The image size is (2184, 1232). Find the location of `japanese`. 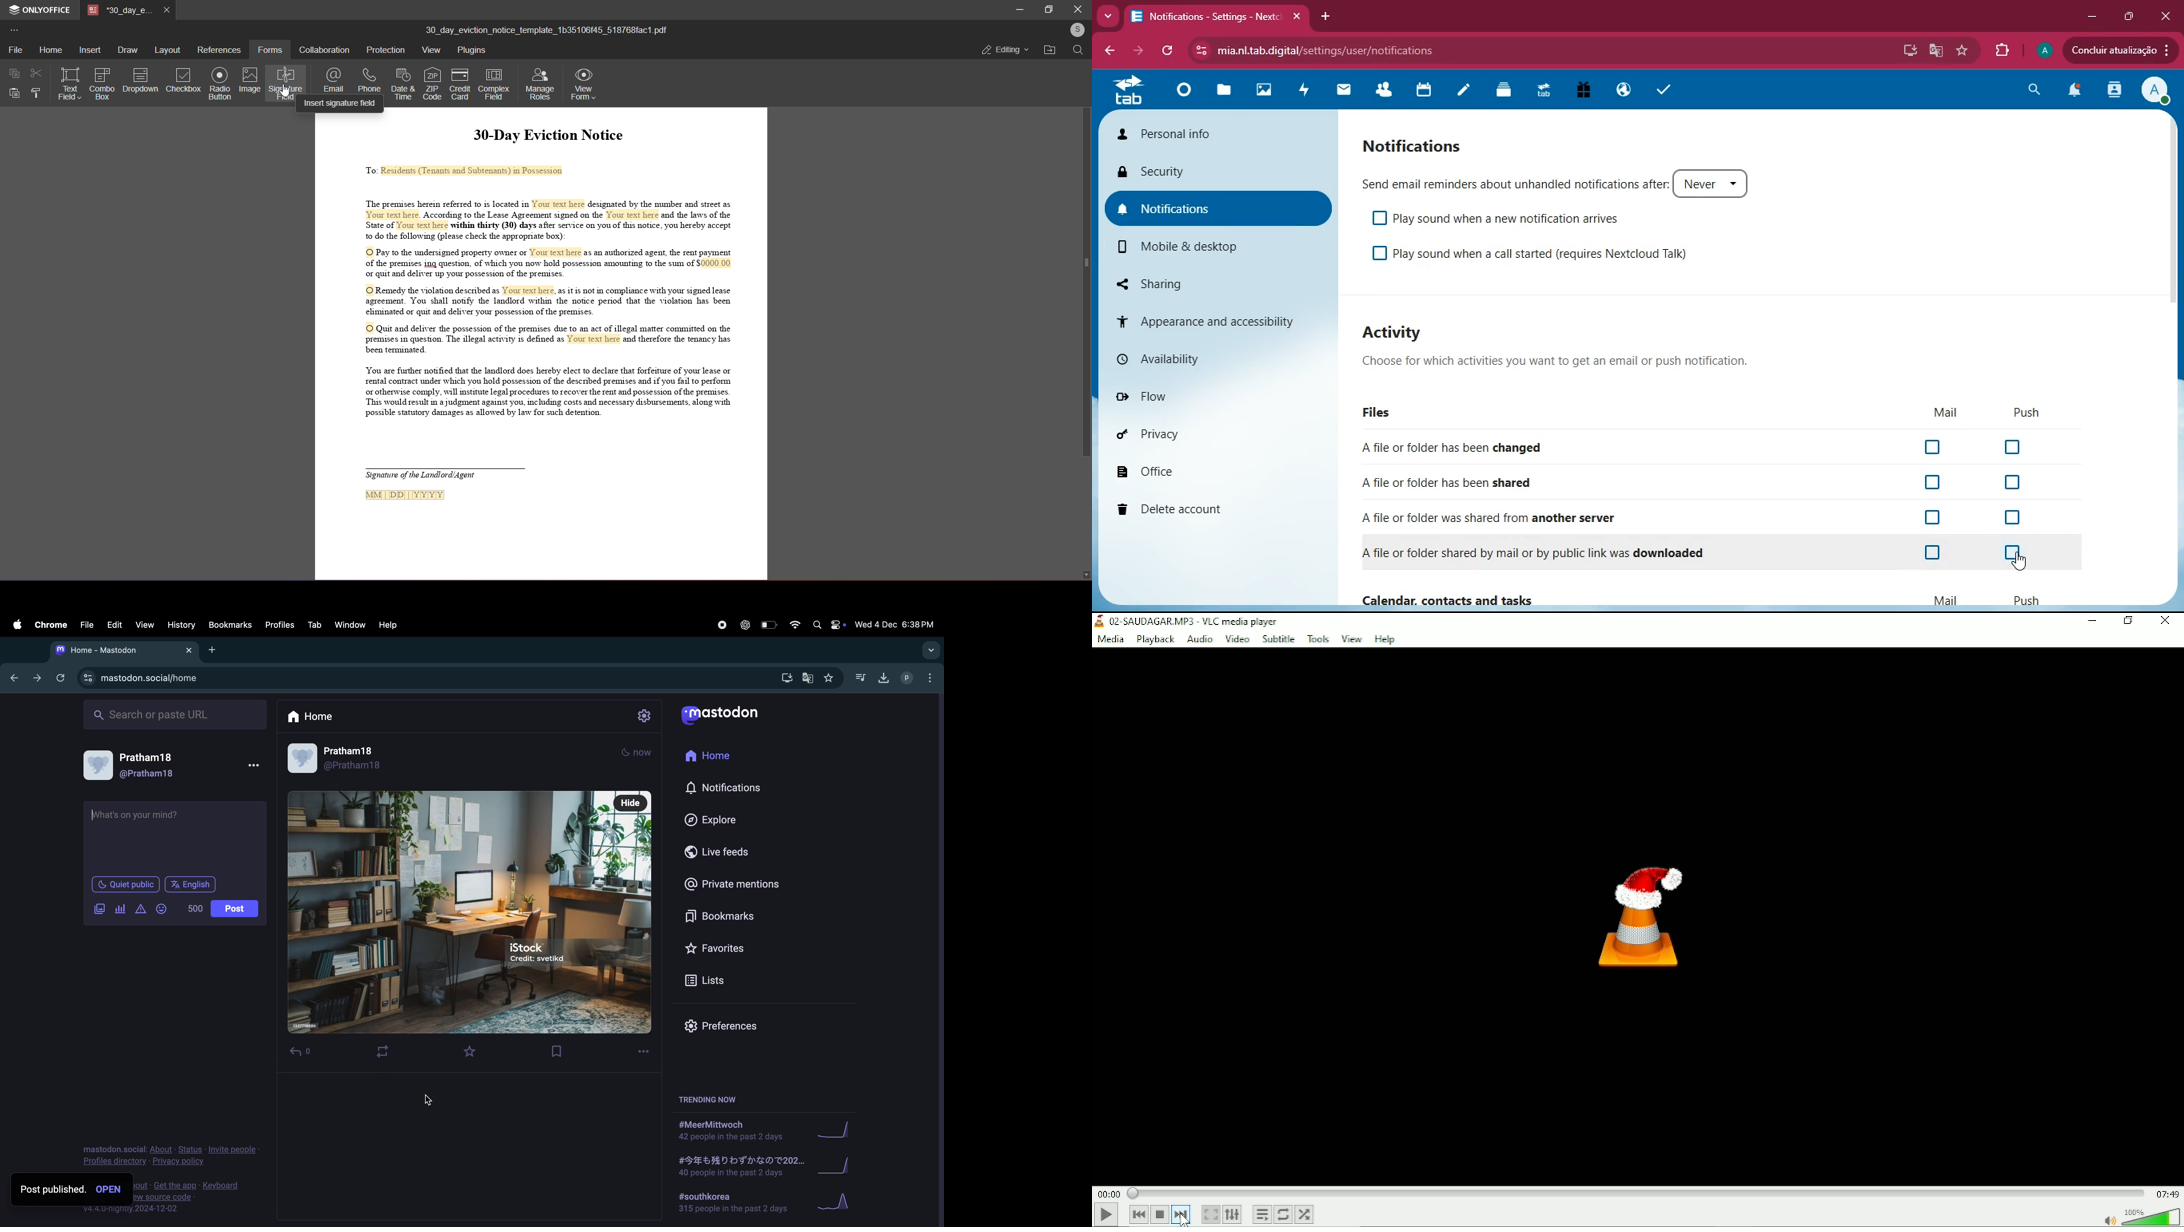

japanese is located at coordinates (737, 1167).